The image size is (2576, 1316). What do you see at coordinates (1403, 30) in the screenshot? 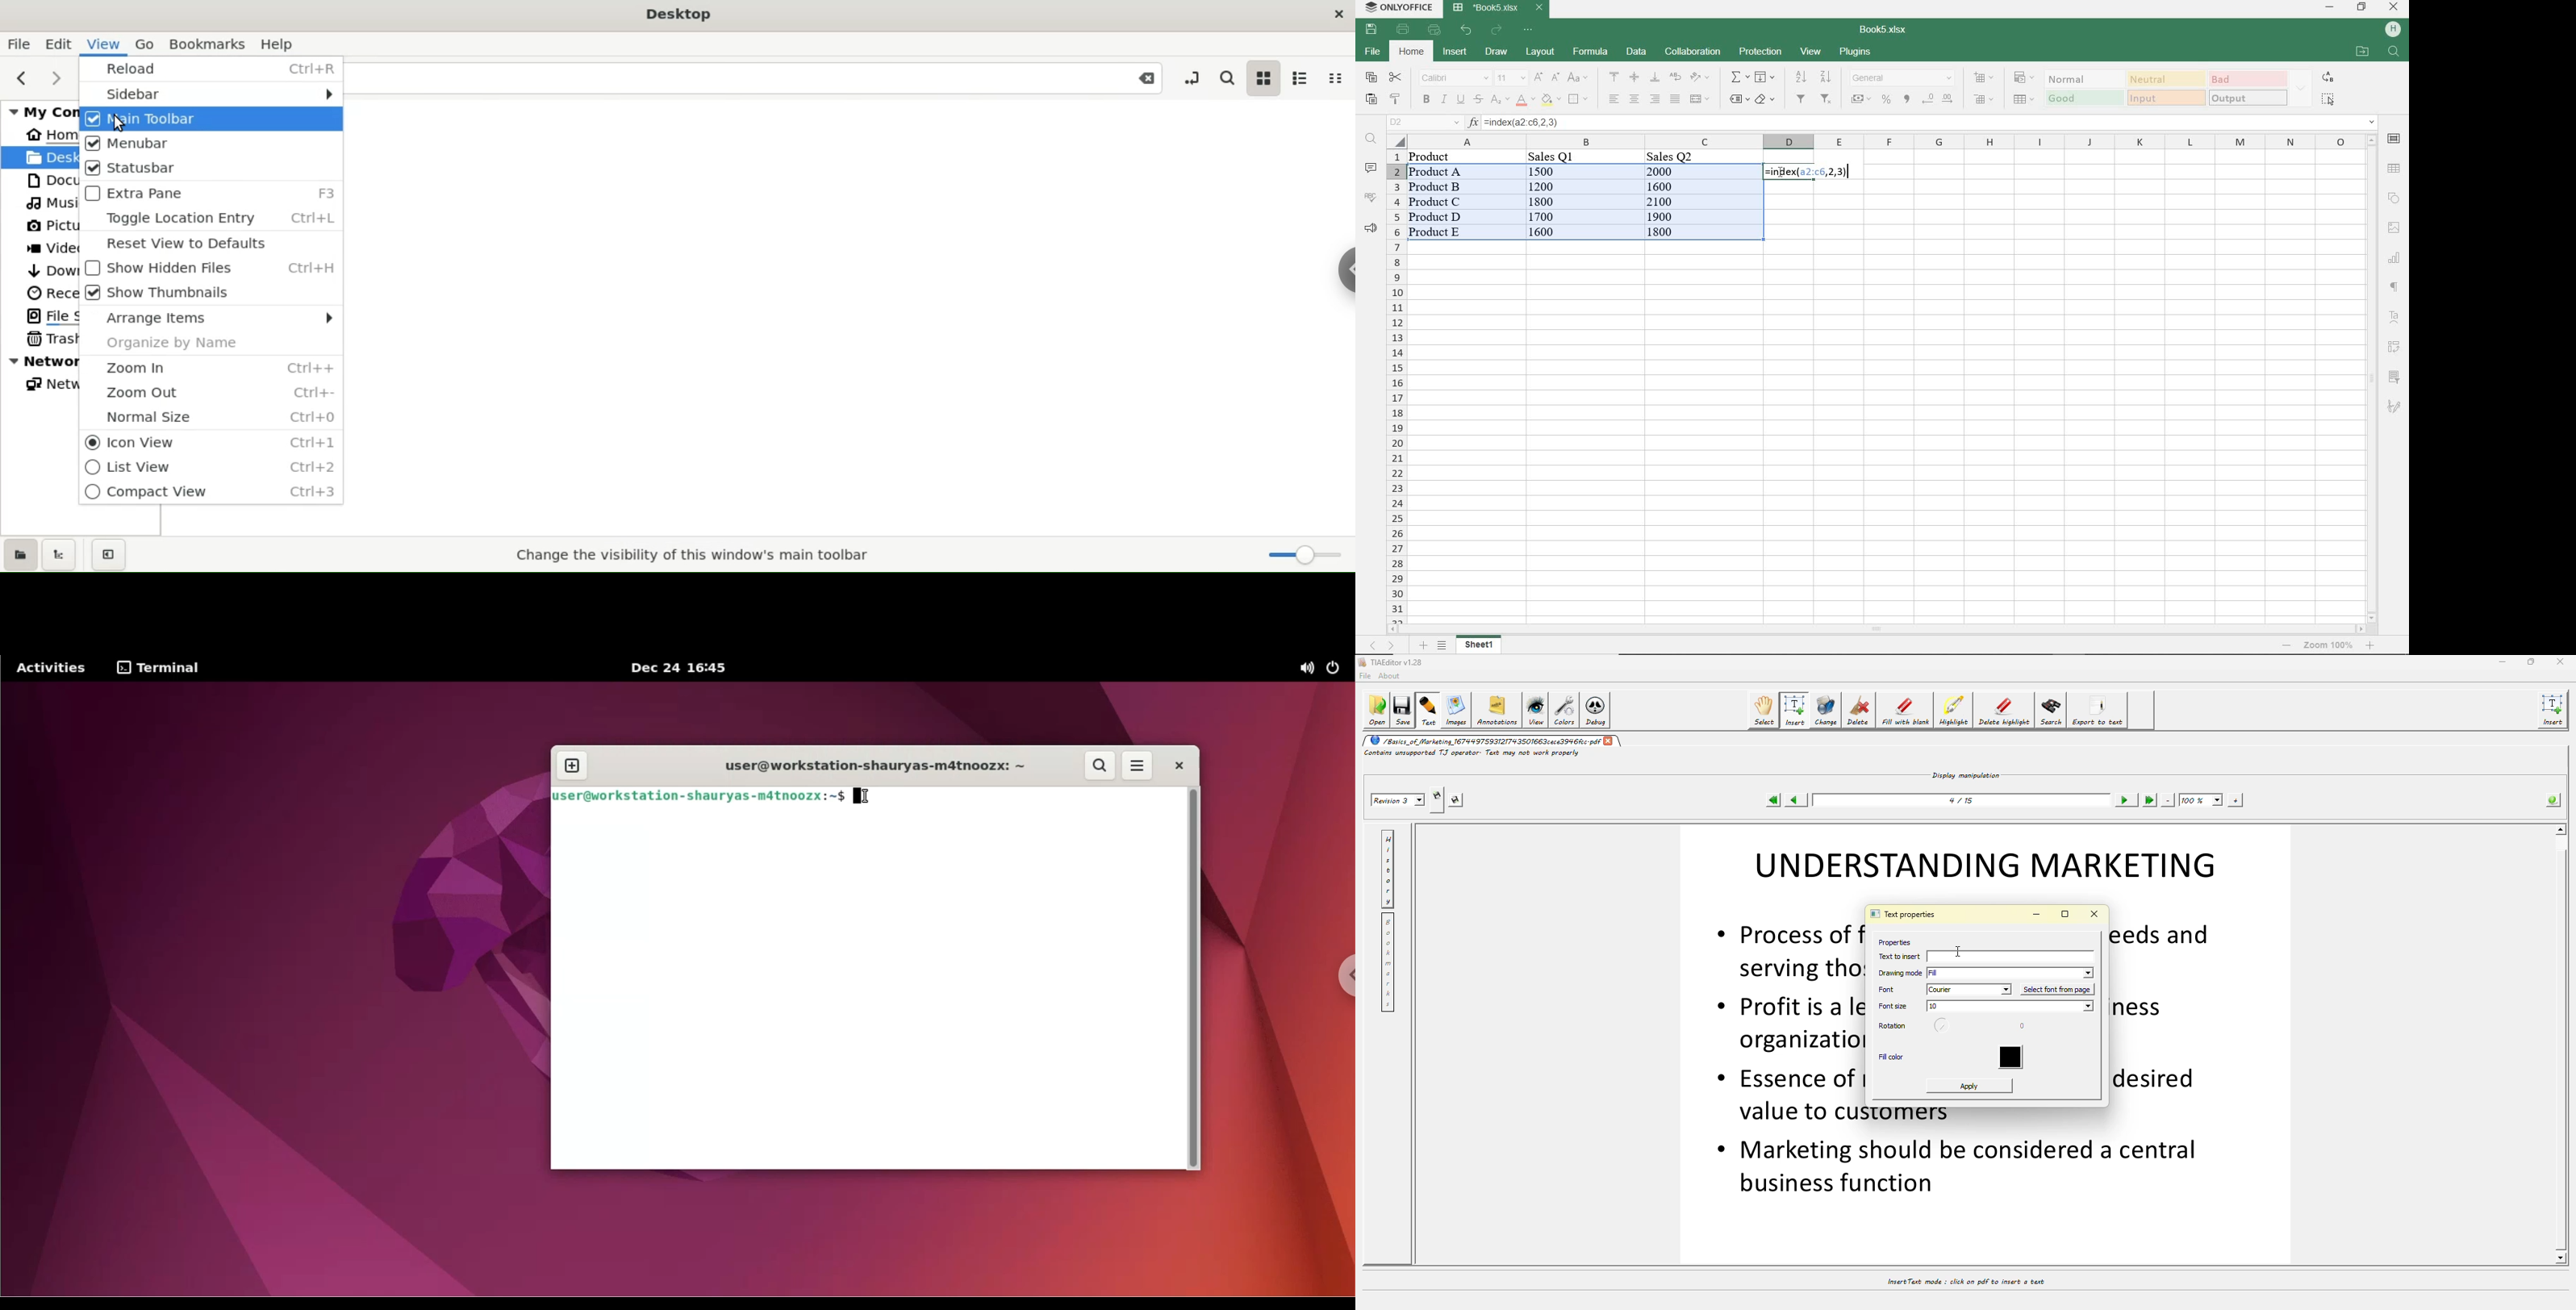
I see `print` at bounding box center [1403, 30].